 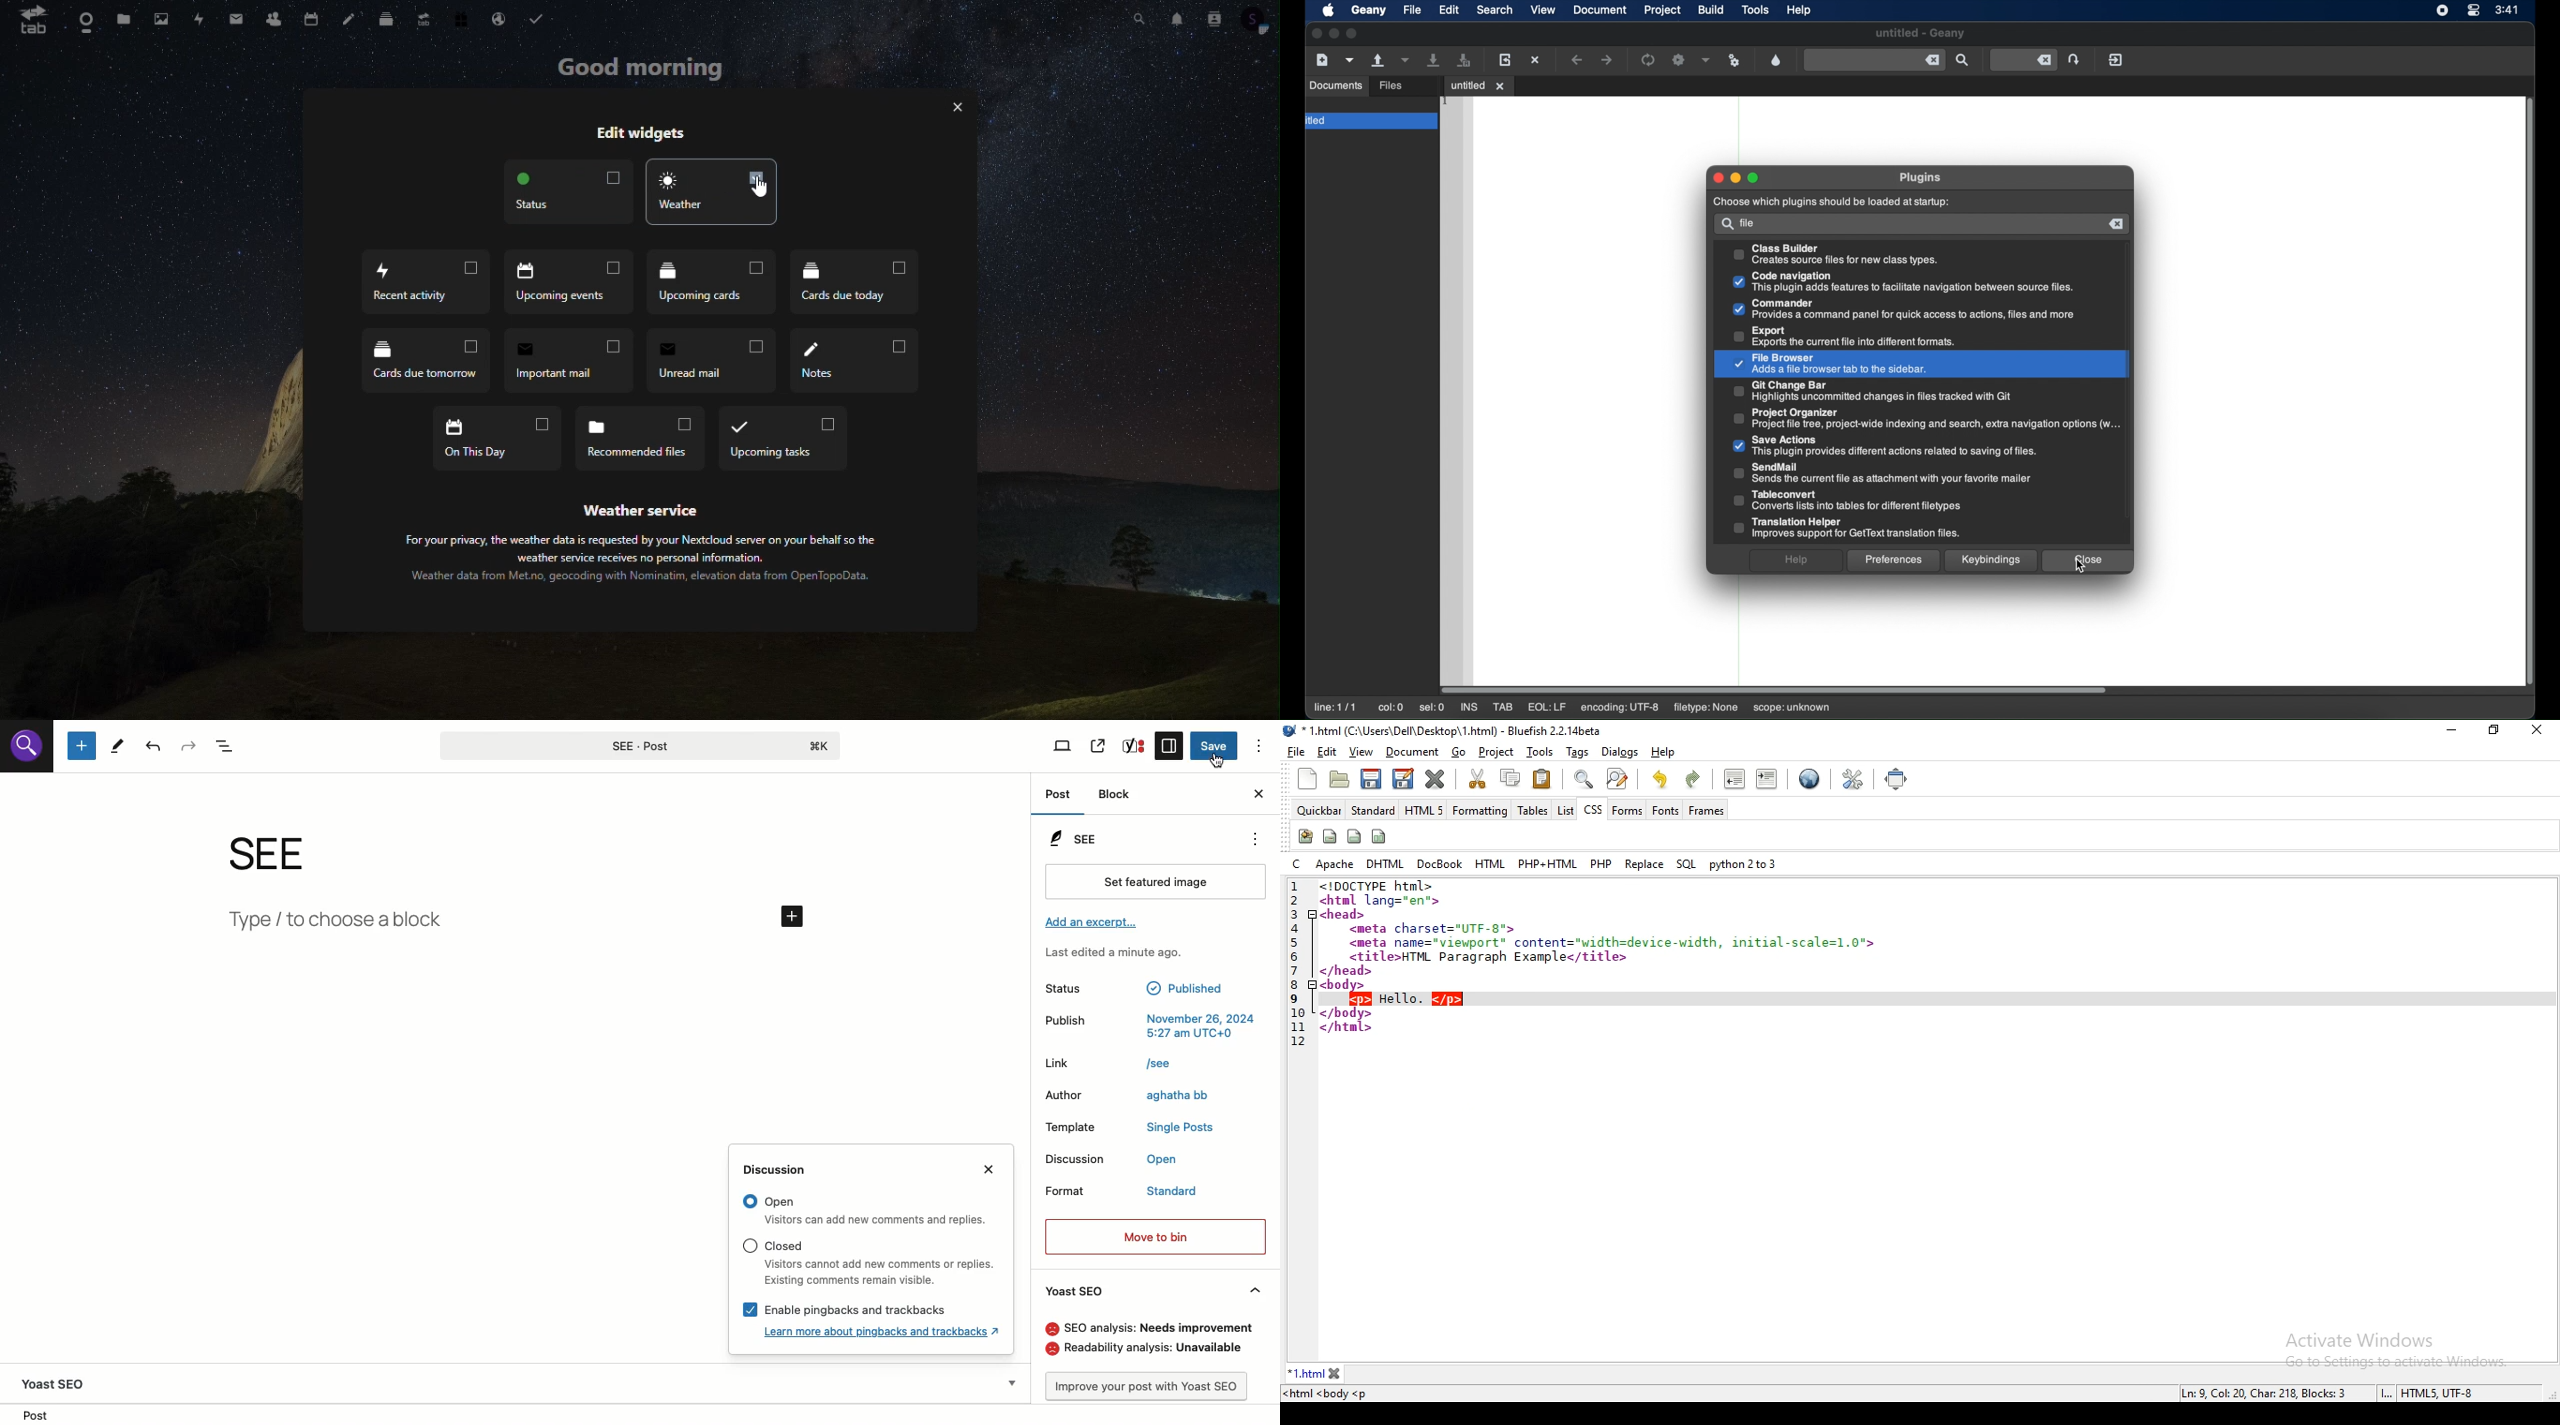 I want to click on show find bar, so click(x=1582, y=779).